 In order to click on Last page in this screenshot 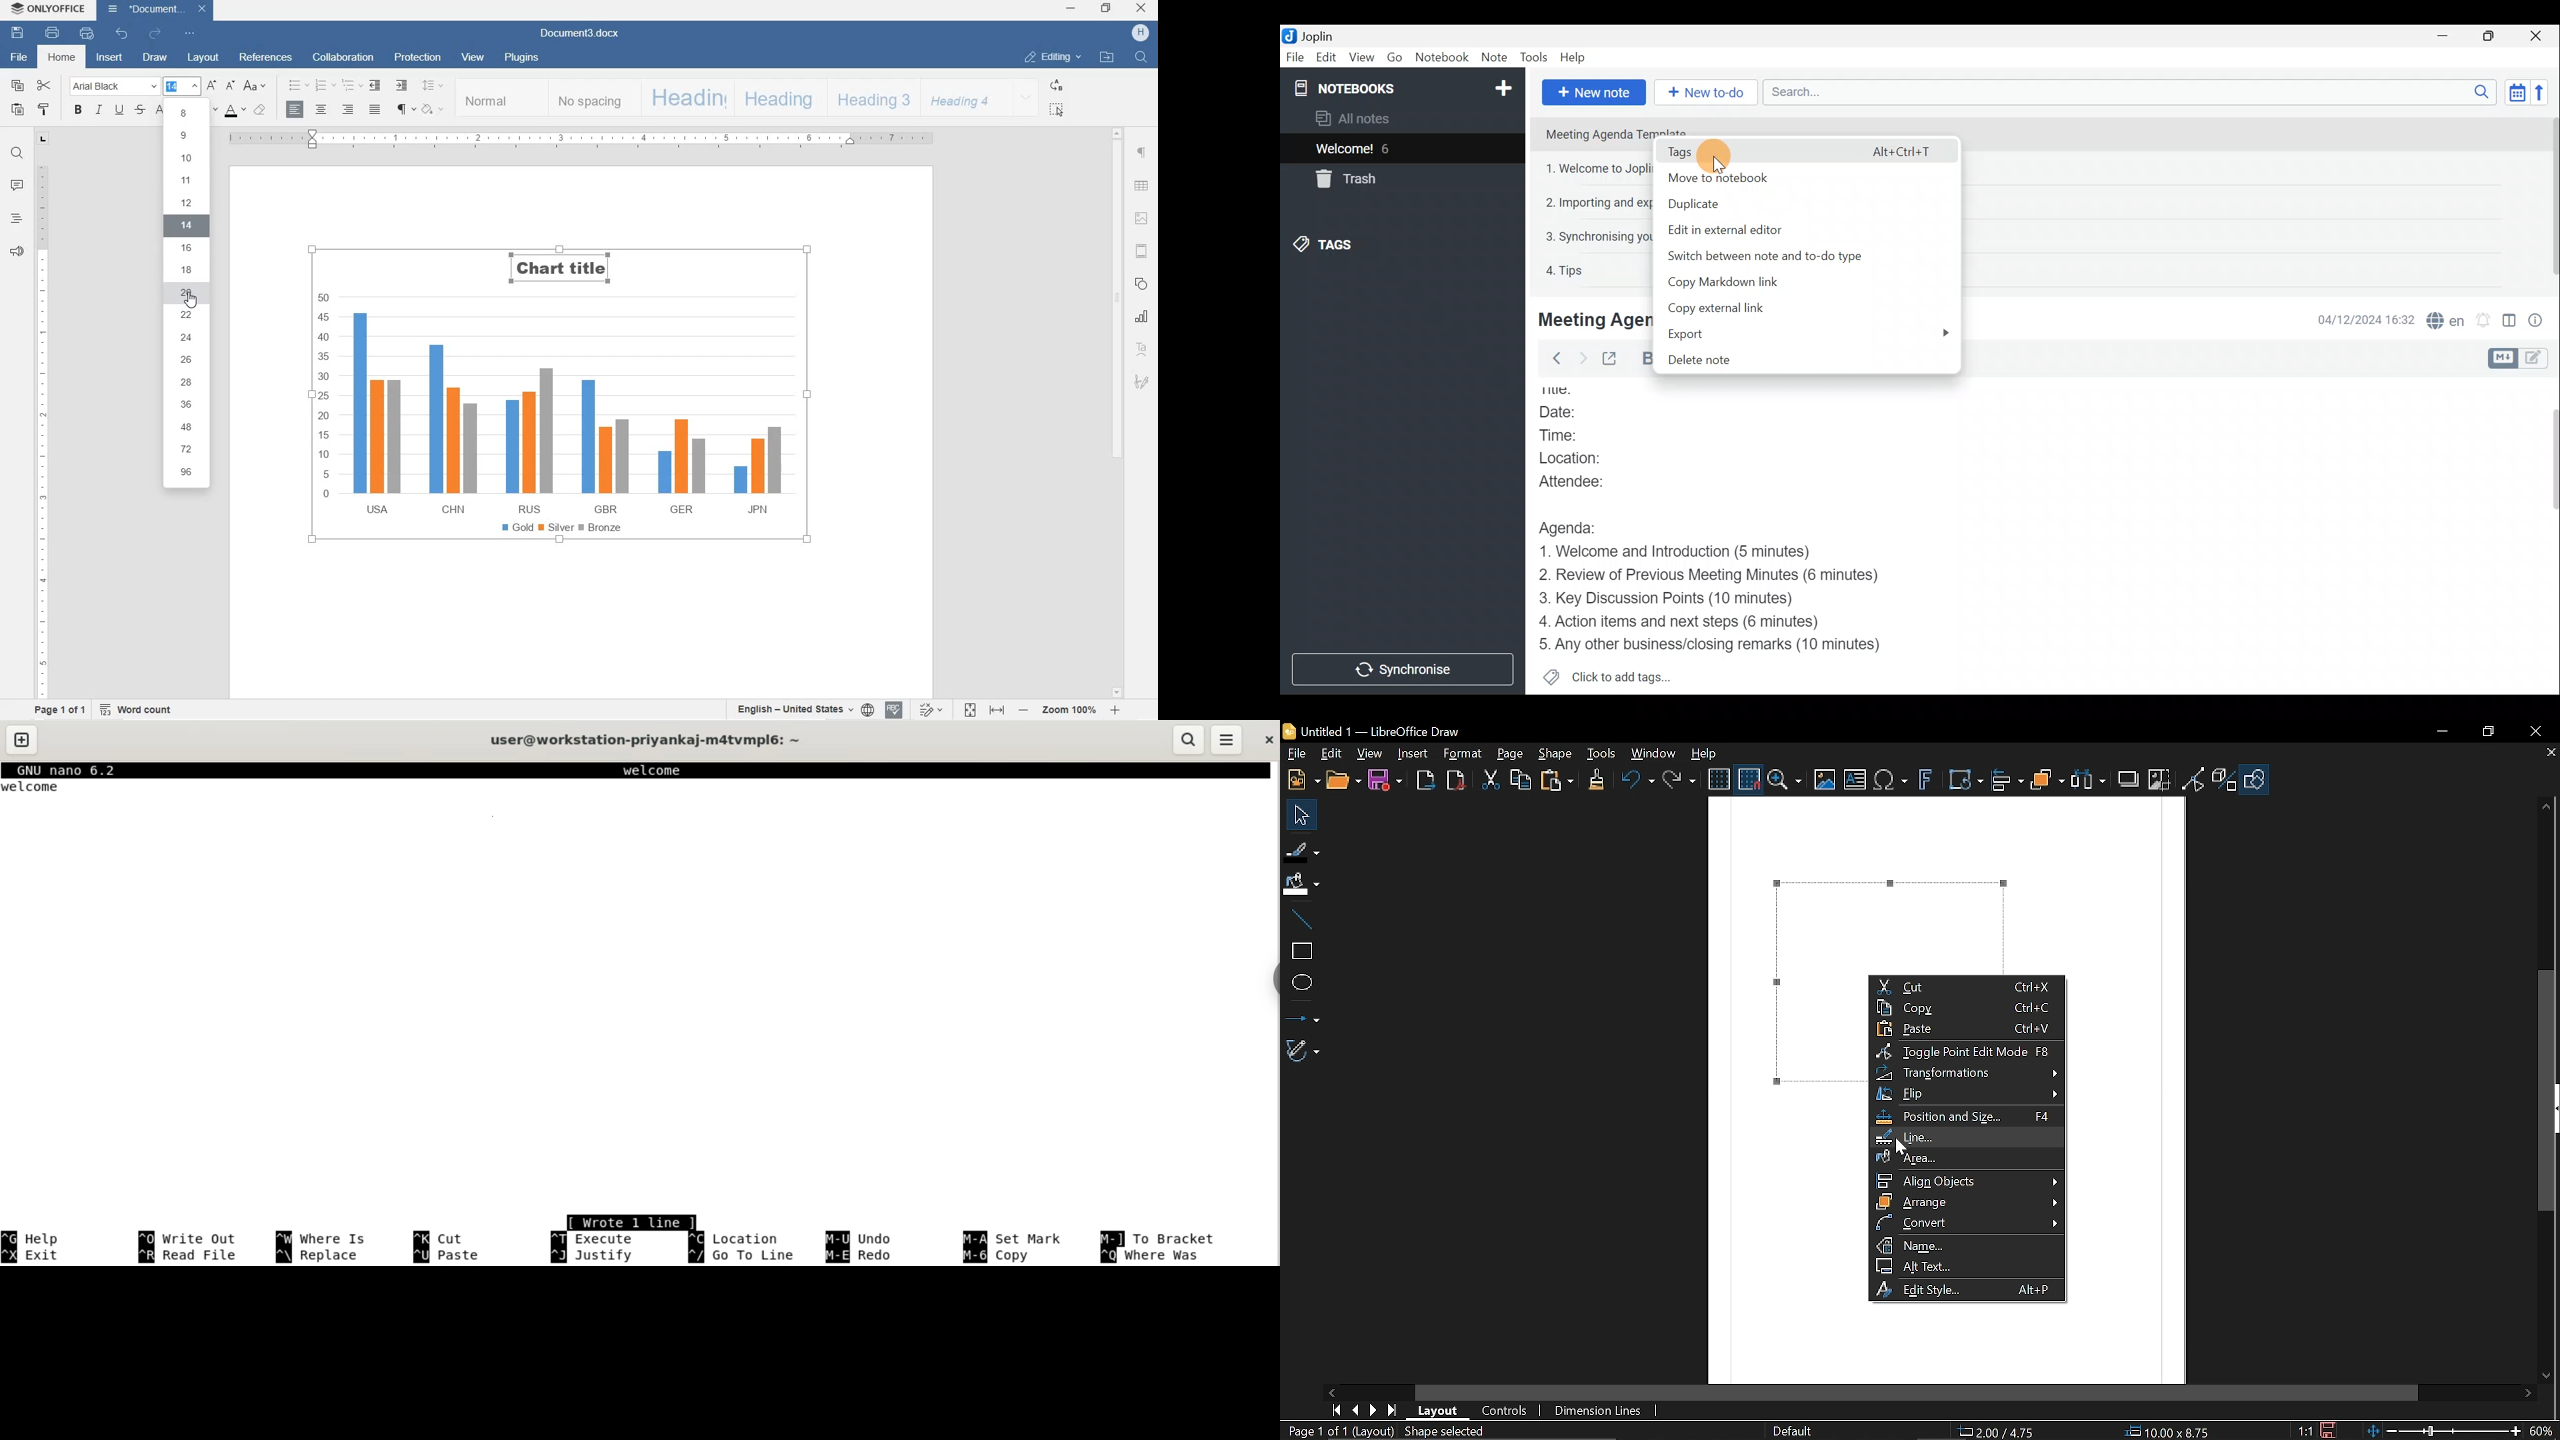, I will do `click(1395, 1410)`.